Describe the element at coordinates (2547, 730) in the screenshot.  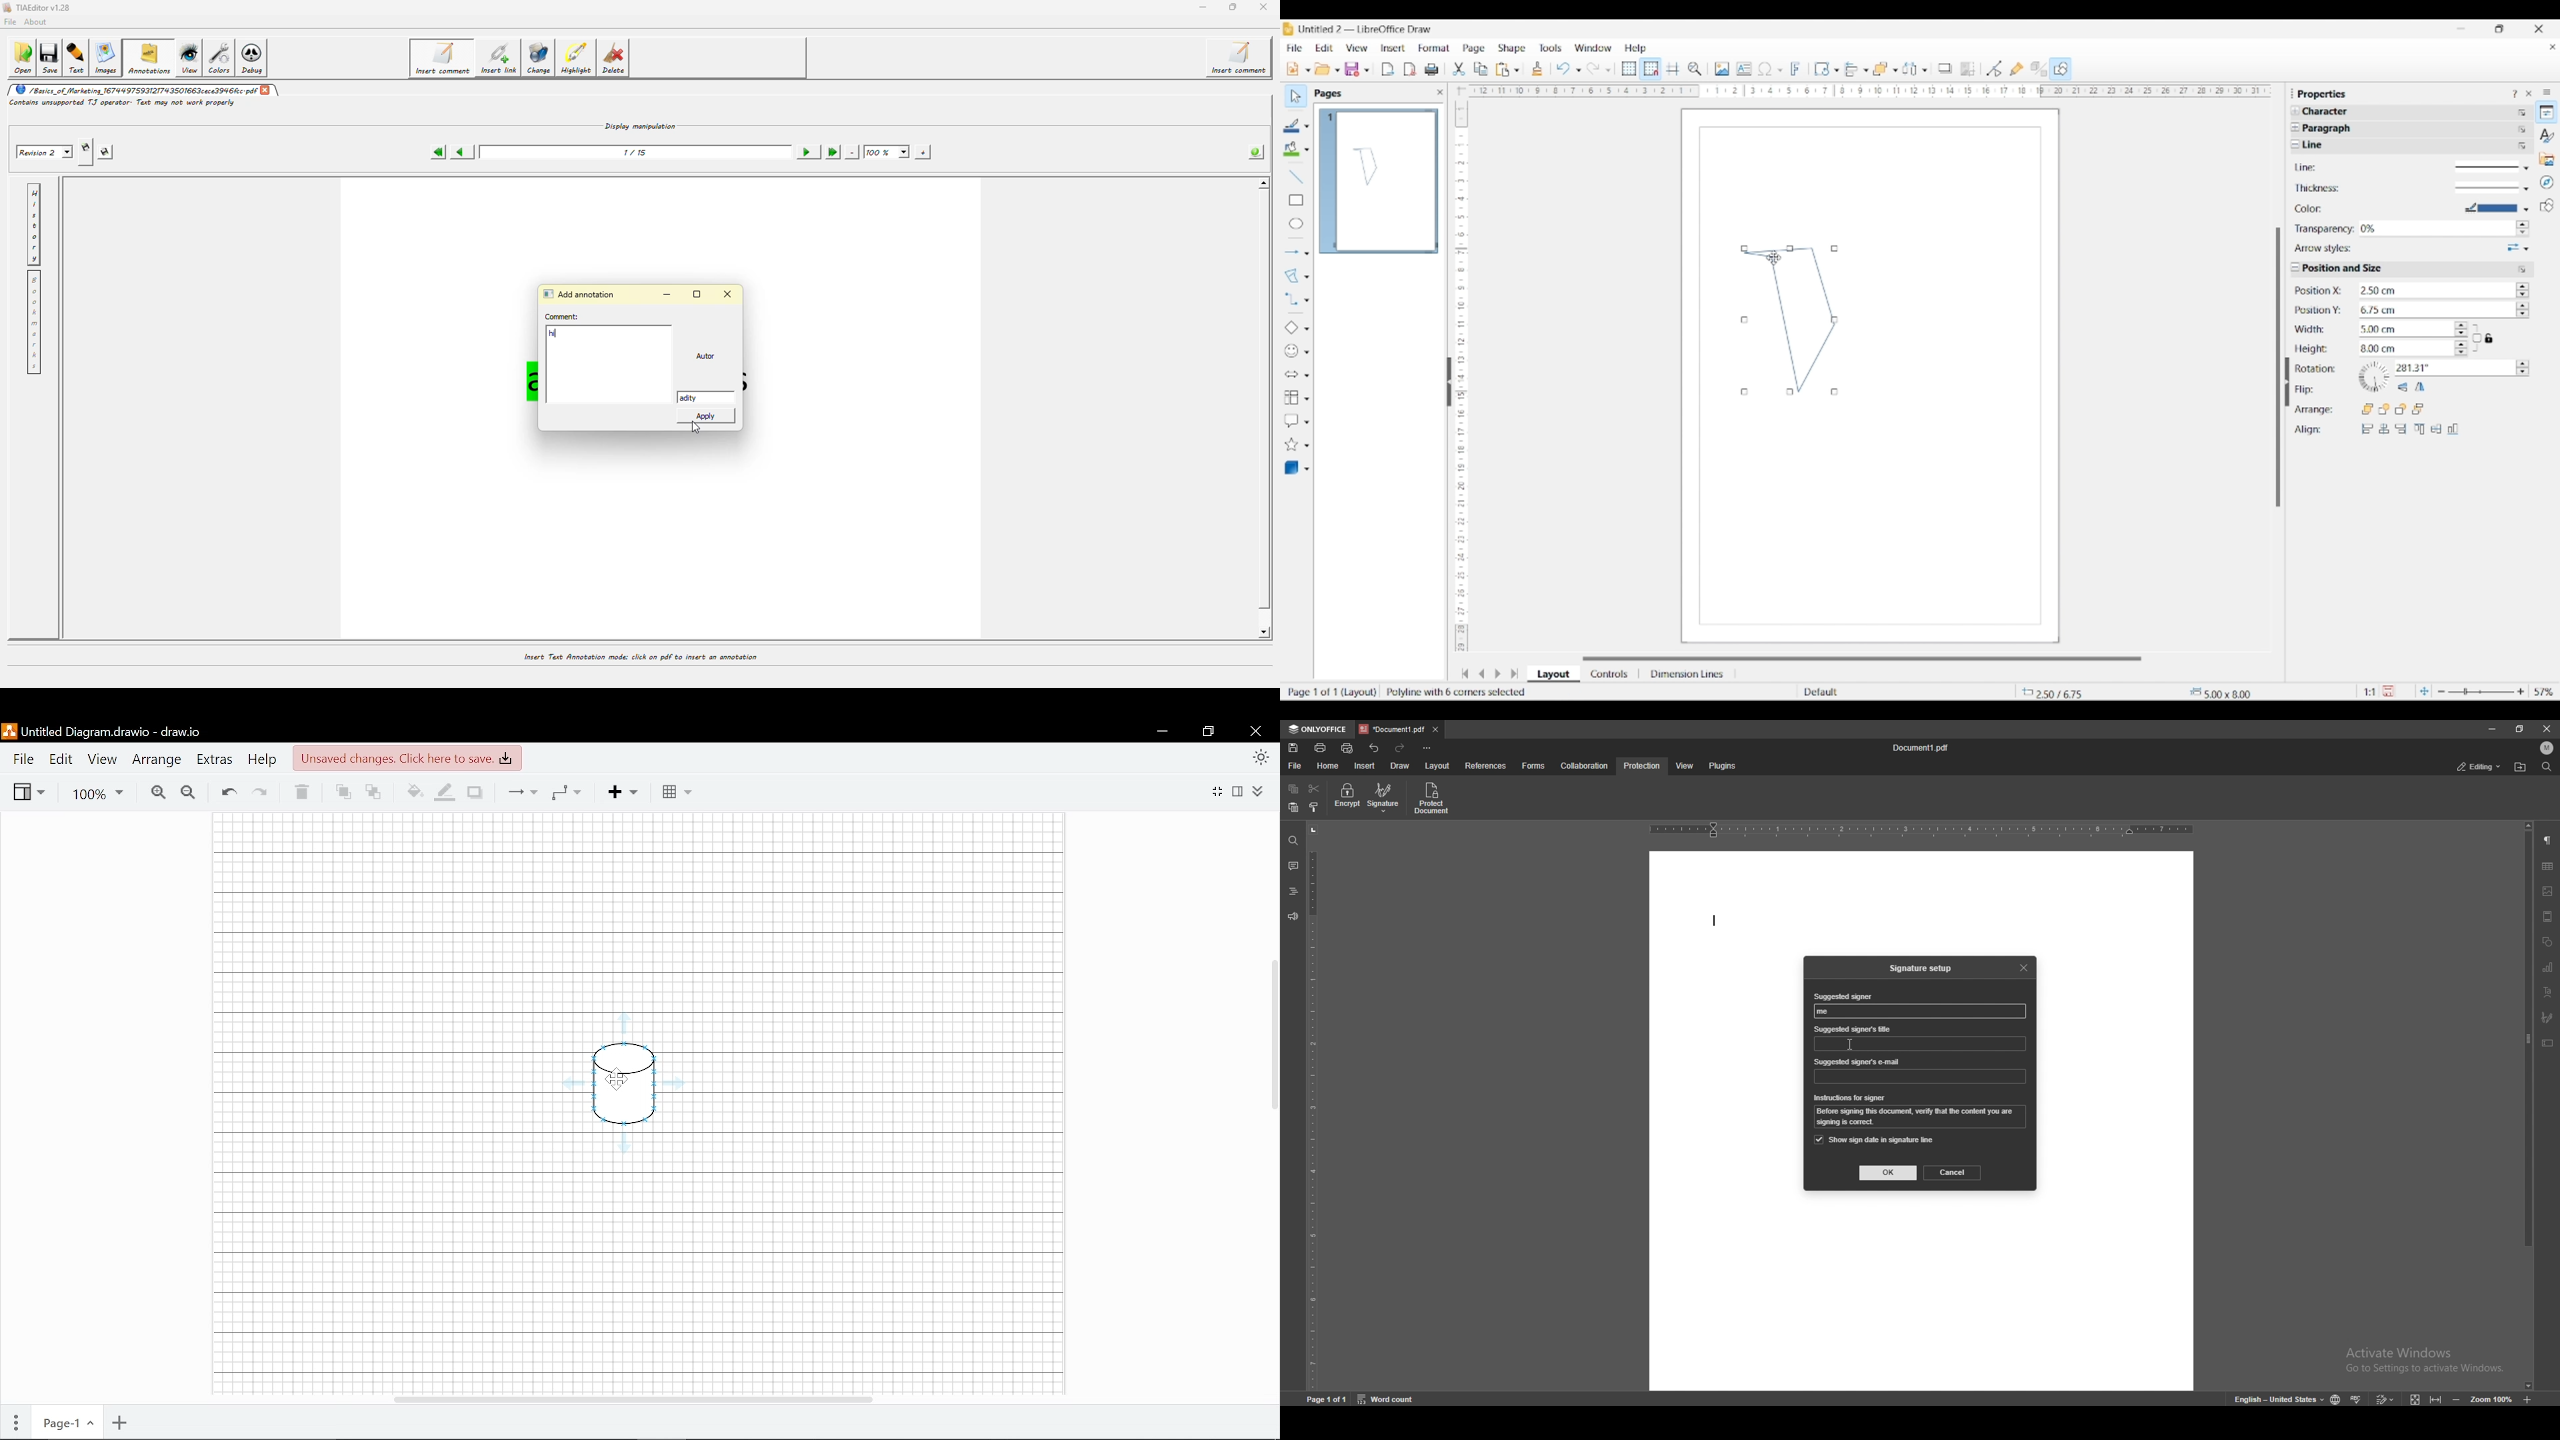
I see `close` at that location.